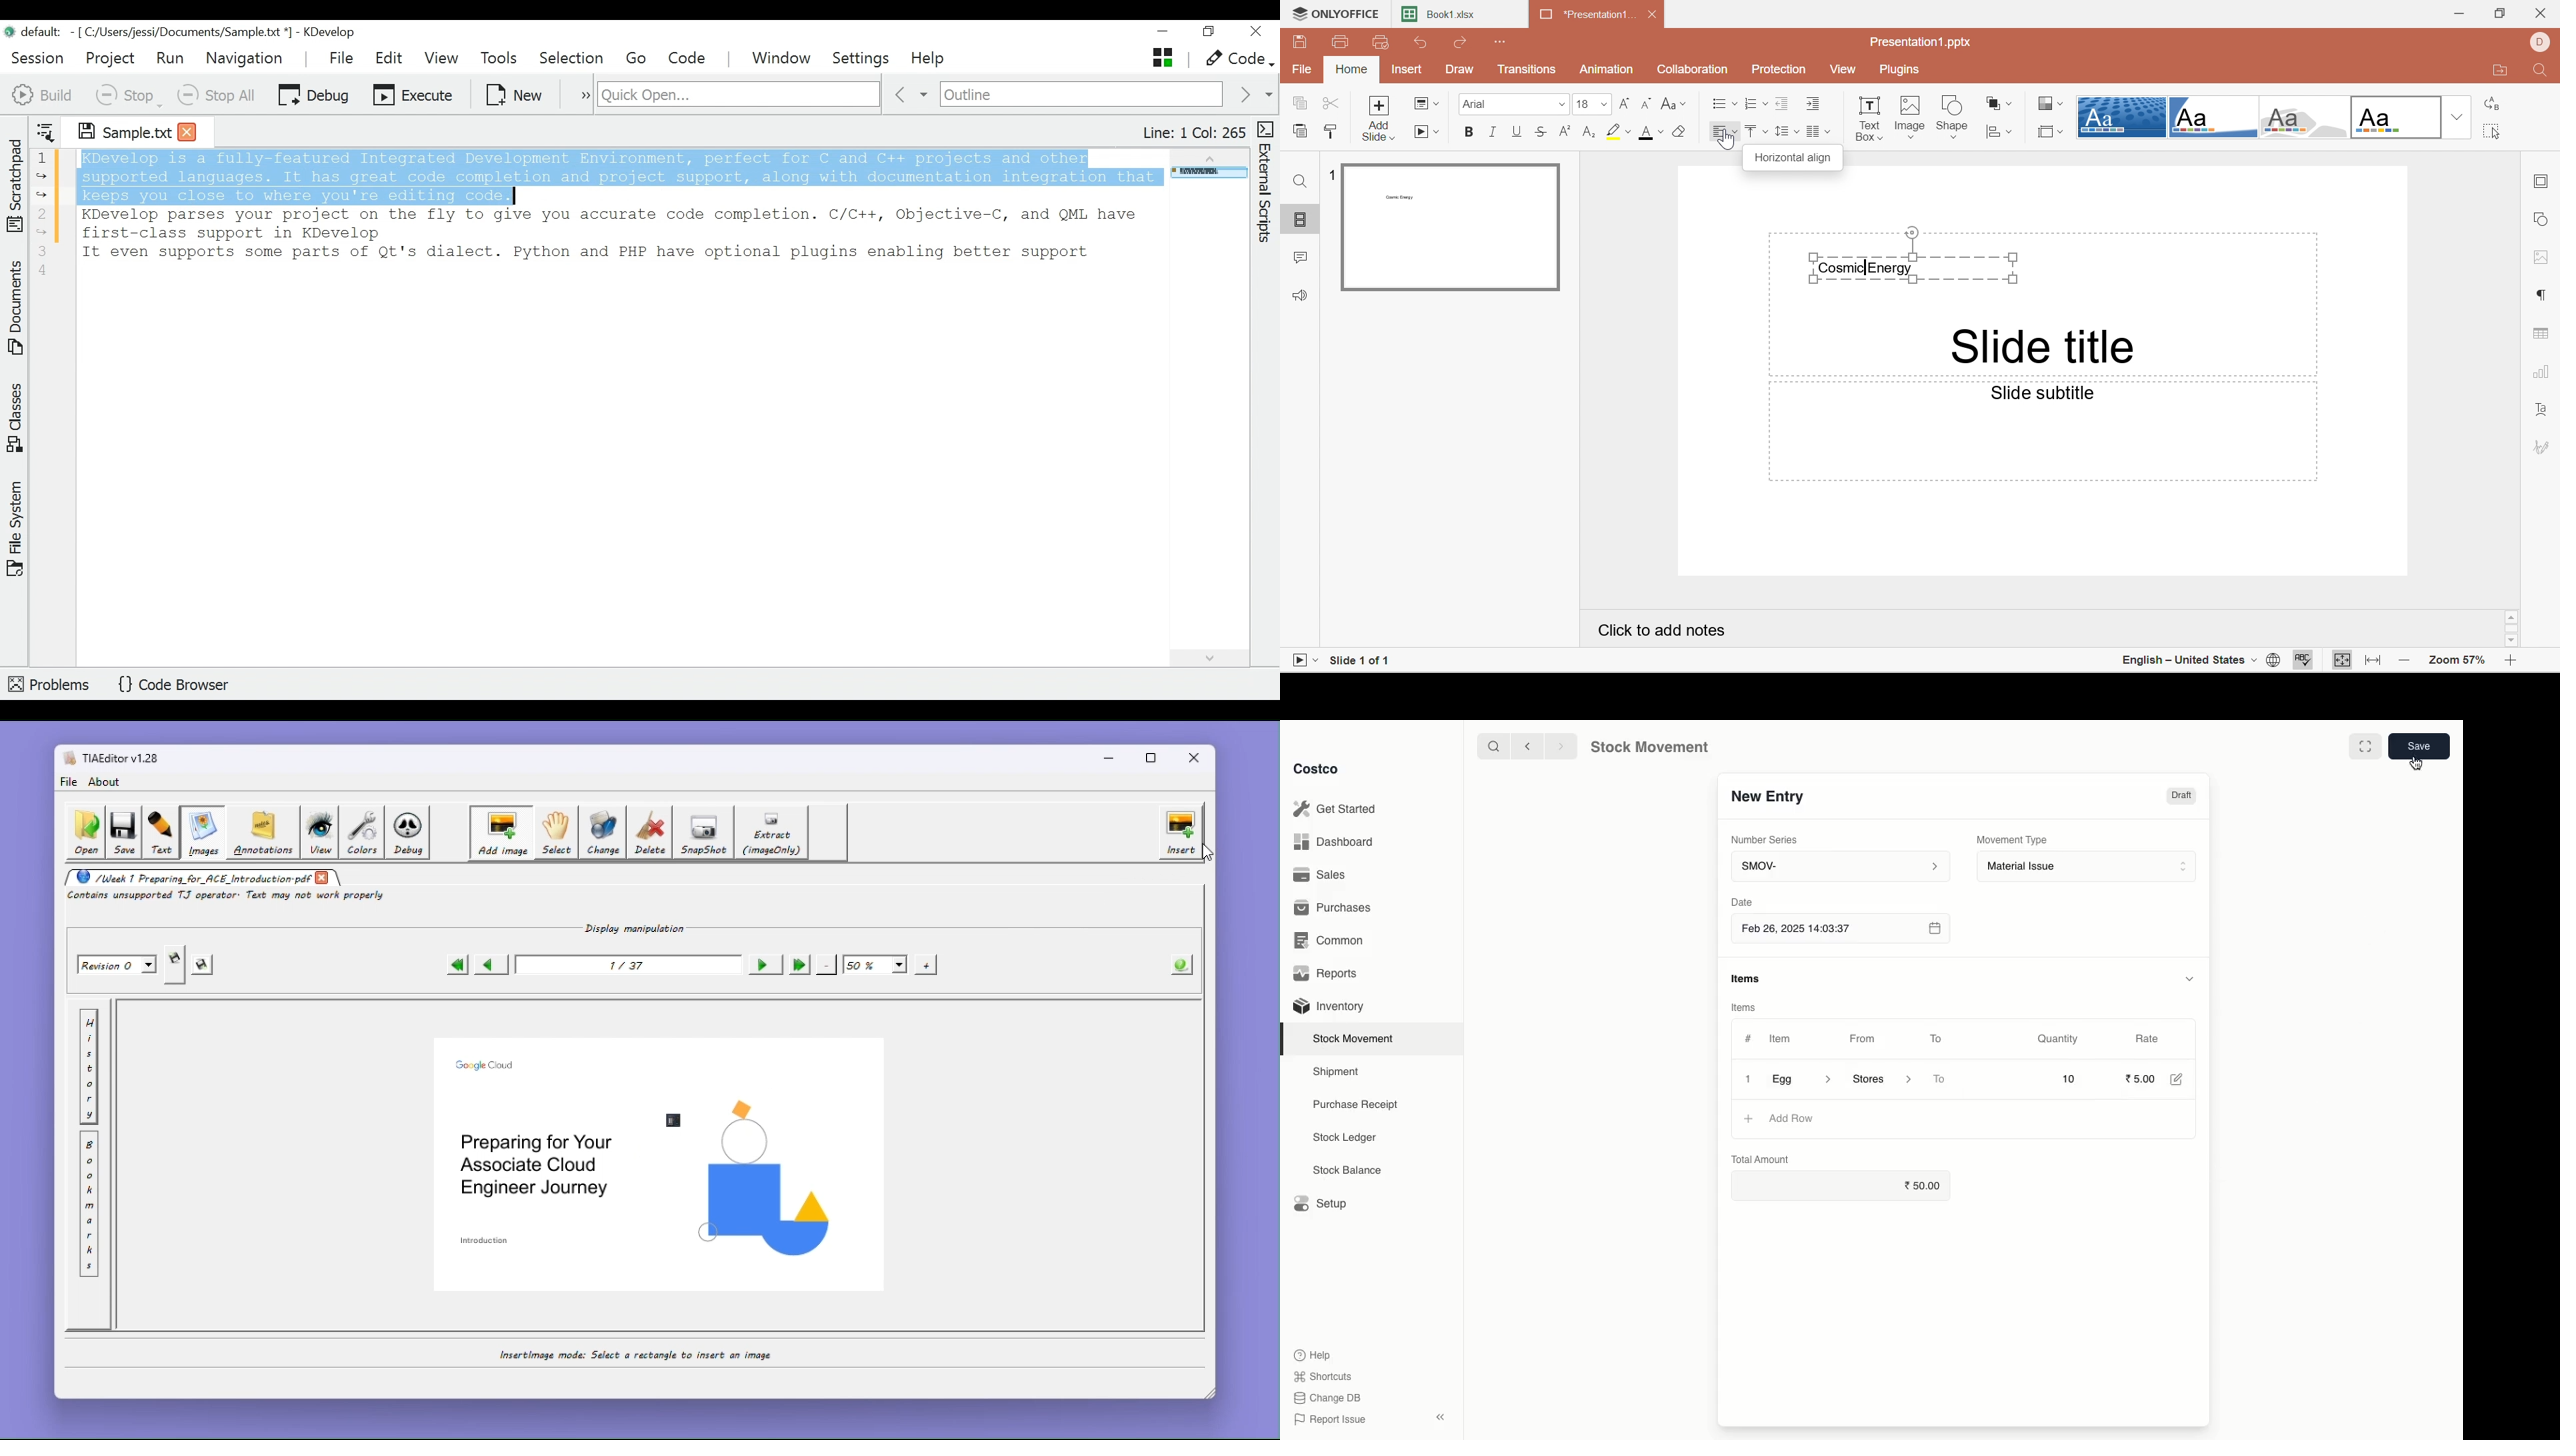 Image resolution: width=2576 pixels, height=1456 pixels. What do you see at coordinates (1761, 1158) in the screenshot?
I see `Total Amount` at bounding box center [1761, 1158].